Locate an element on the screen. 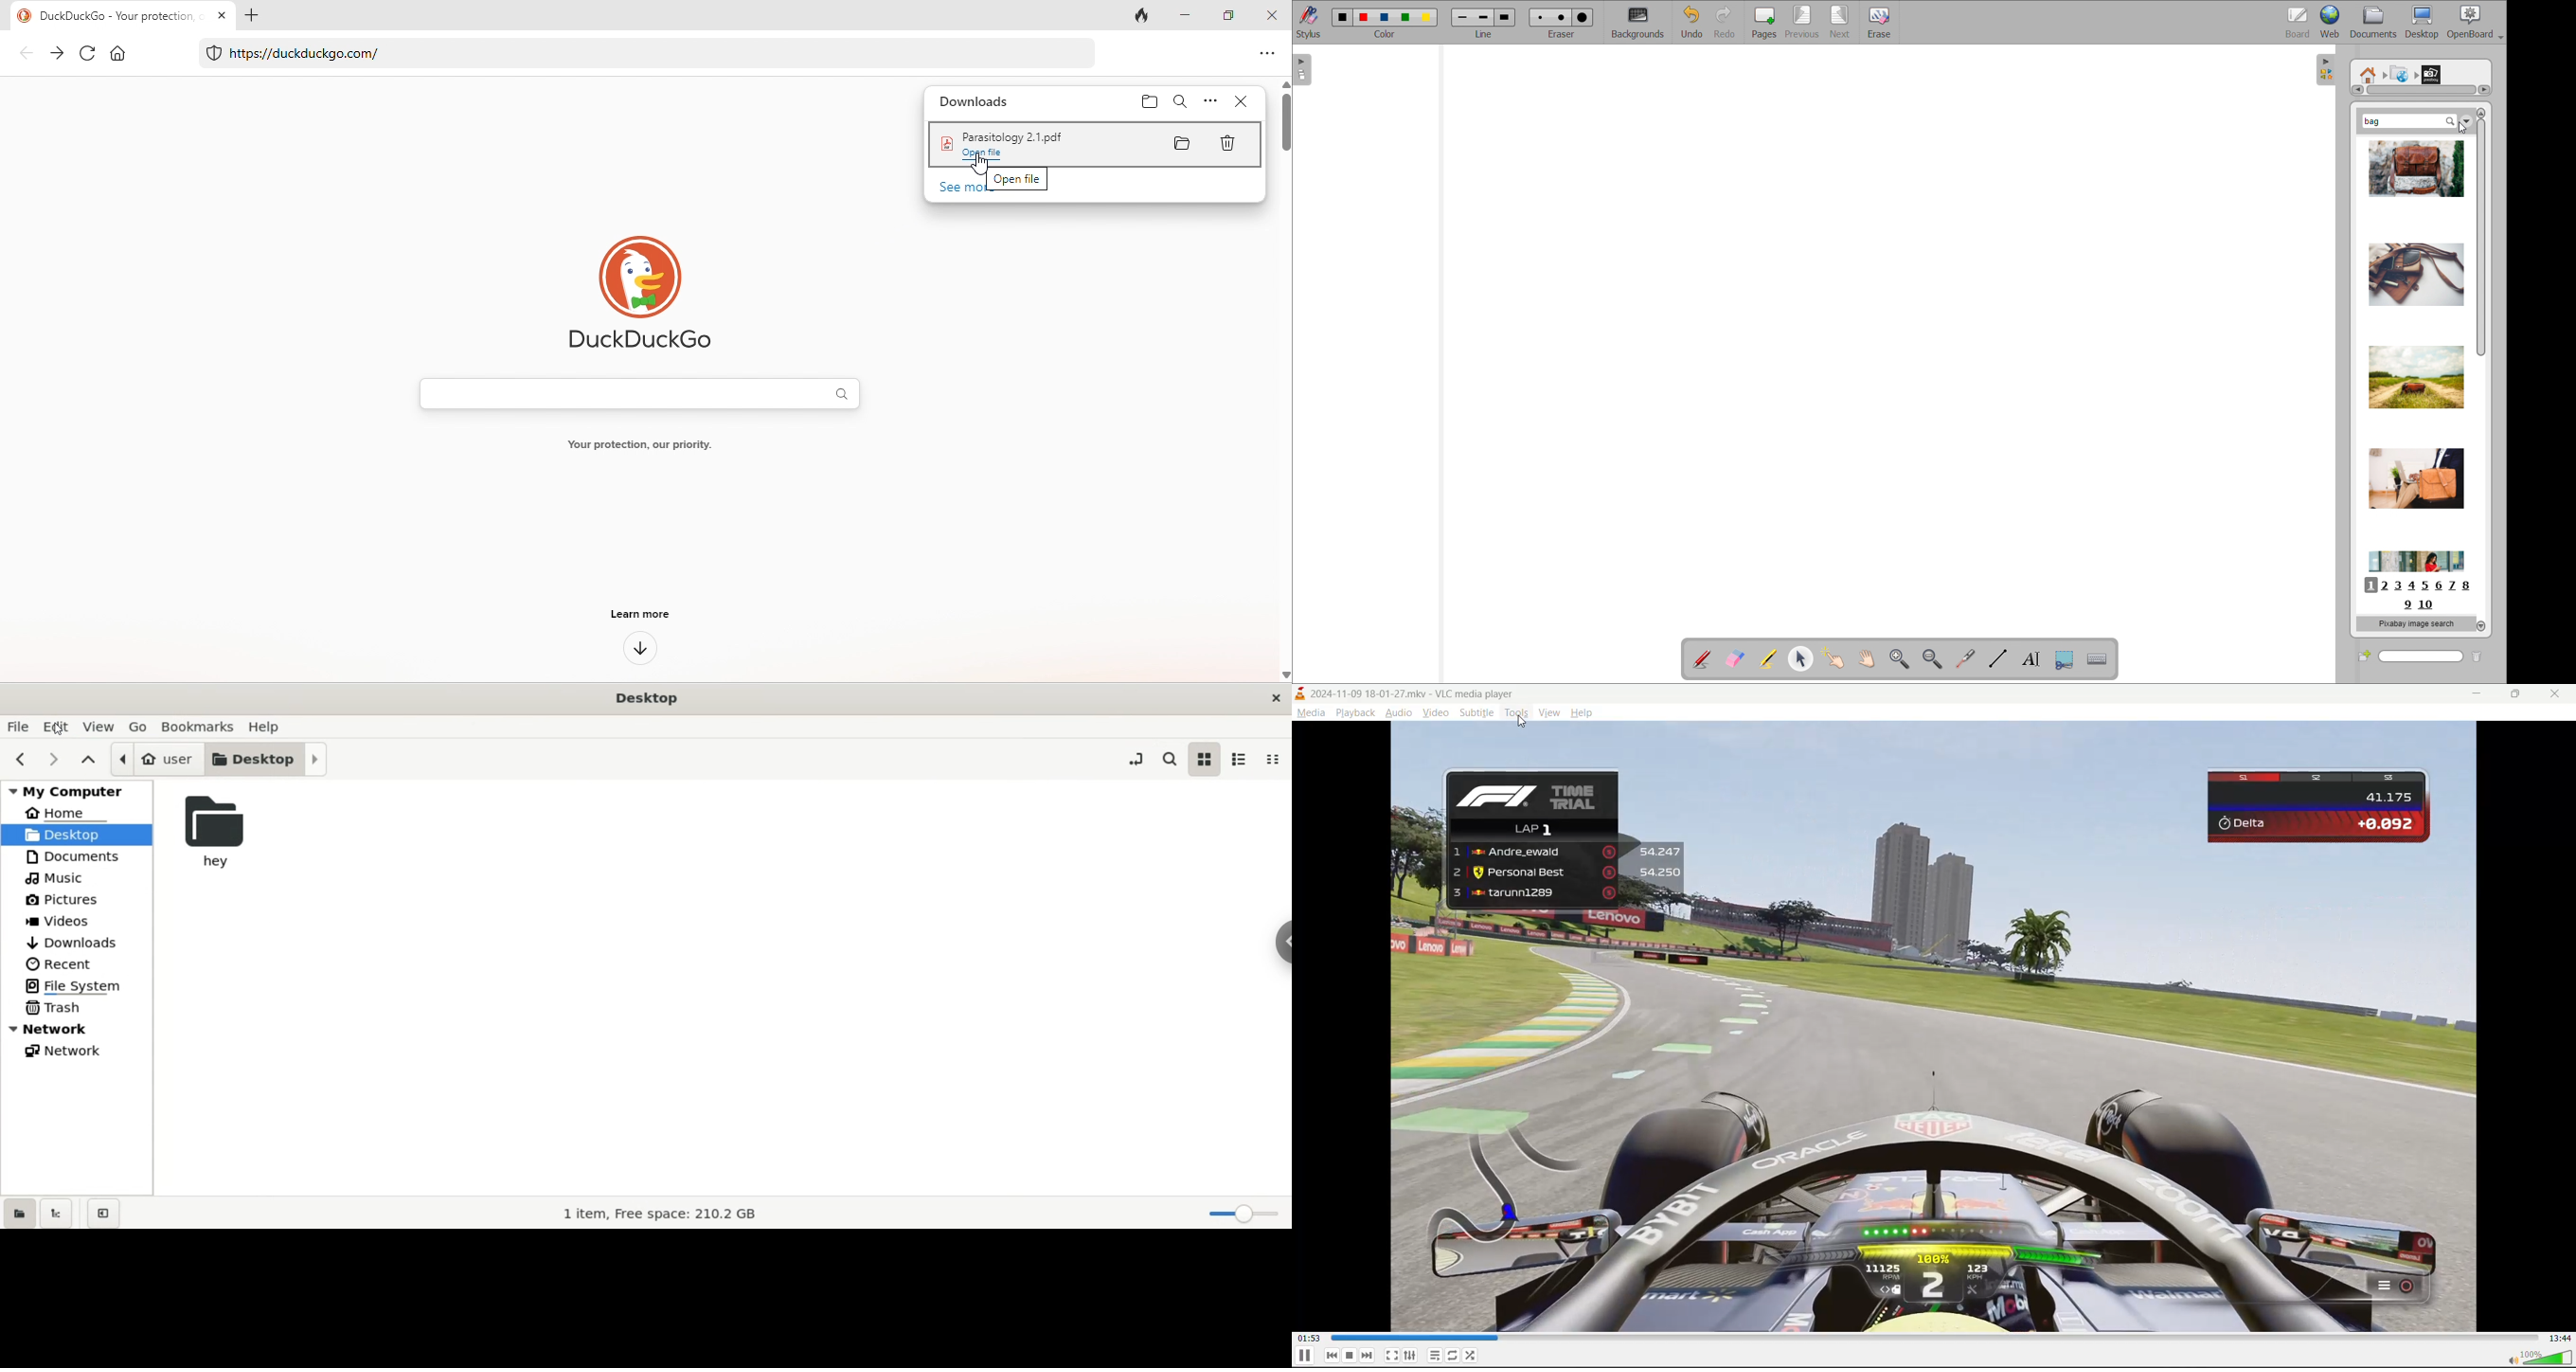 Image resolution: width=2576 pixels, height=1372 pixels. add tab is located at coordinates (252, 16).